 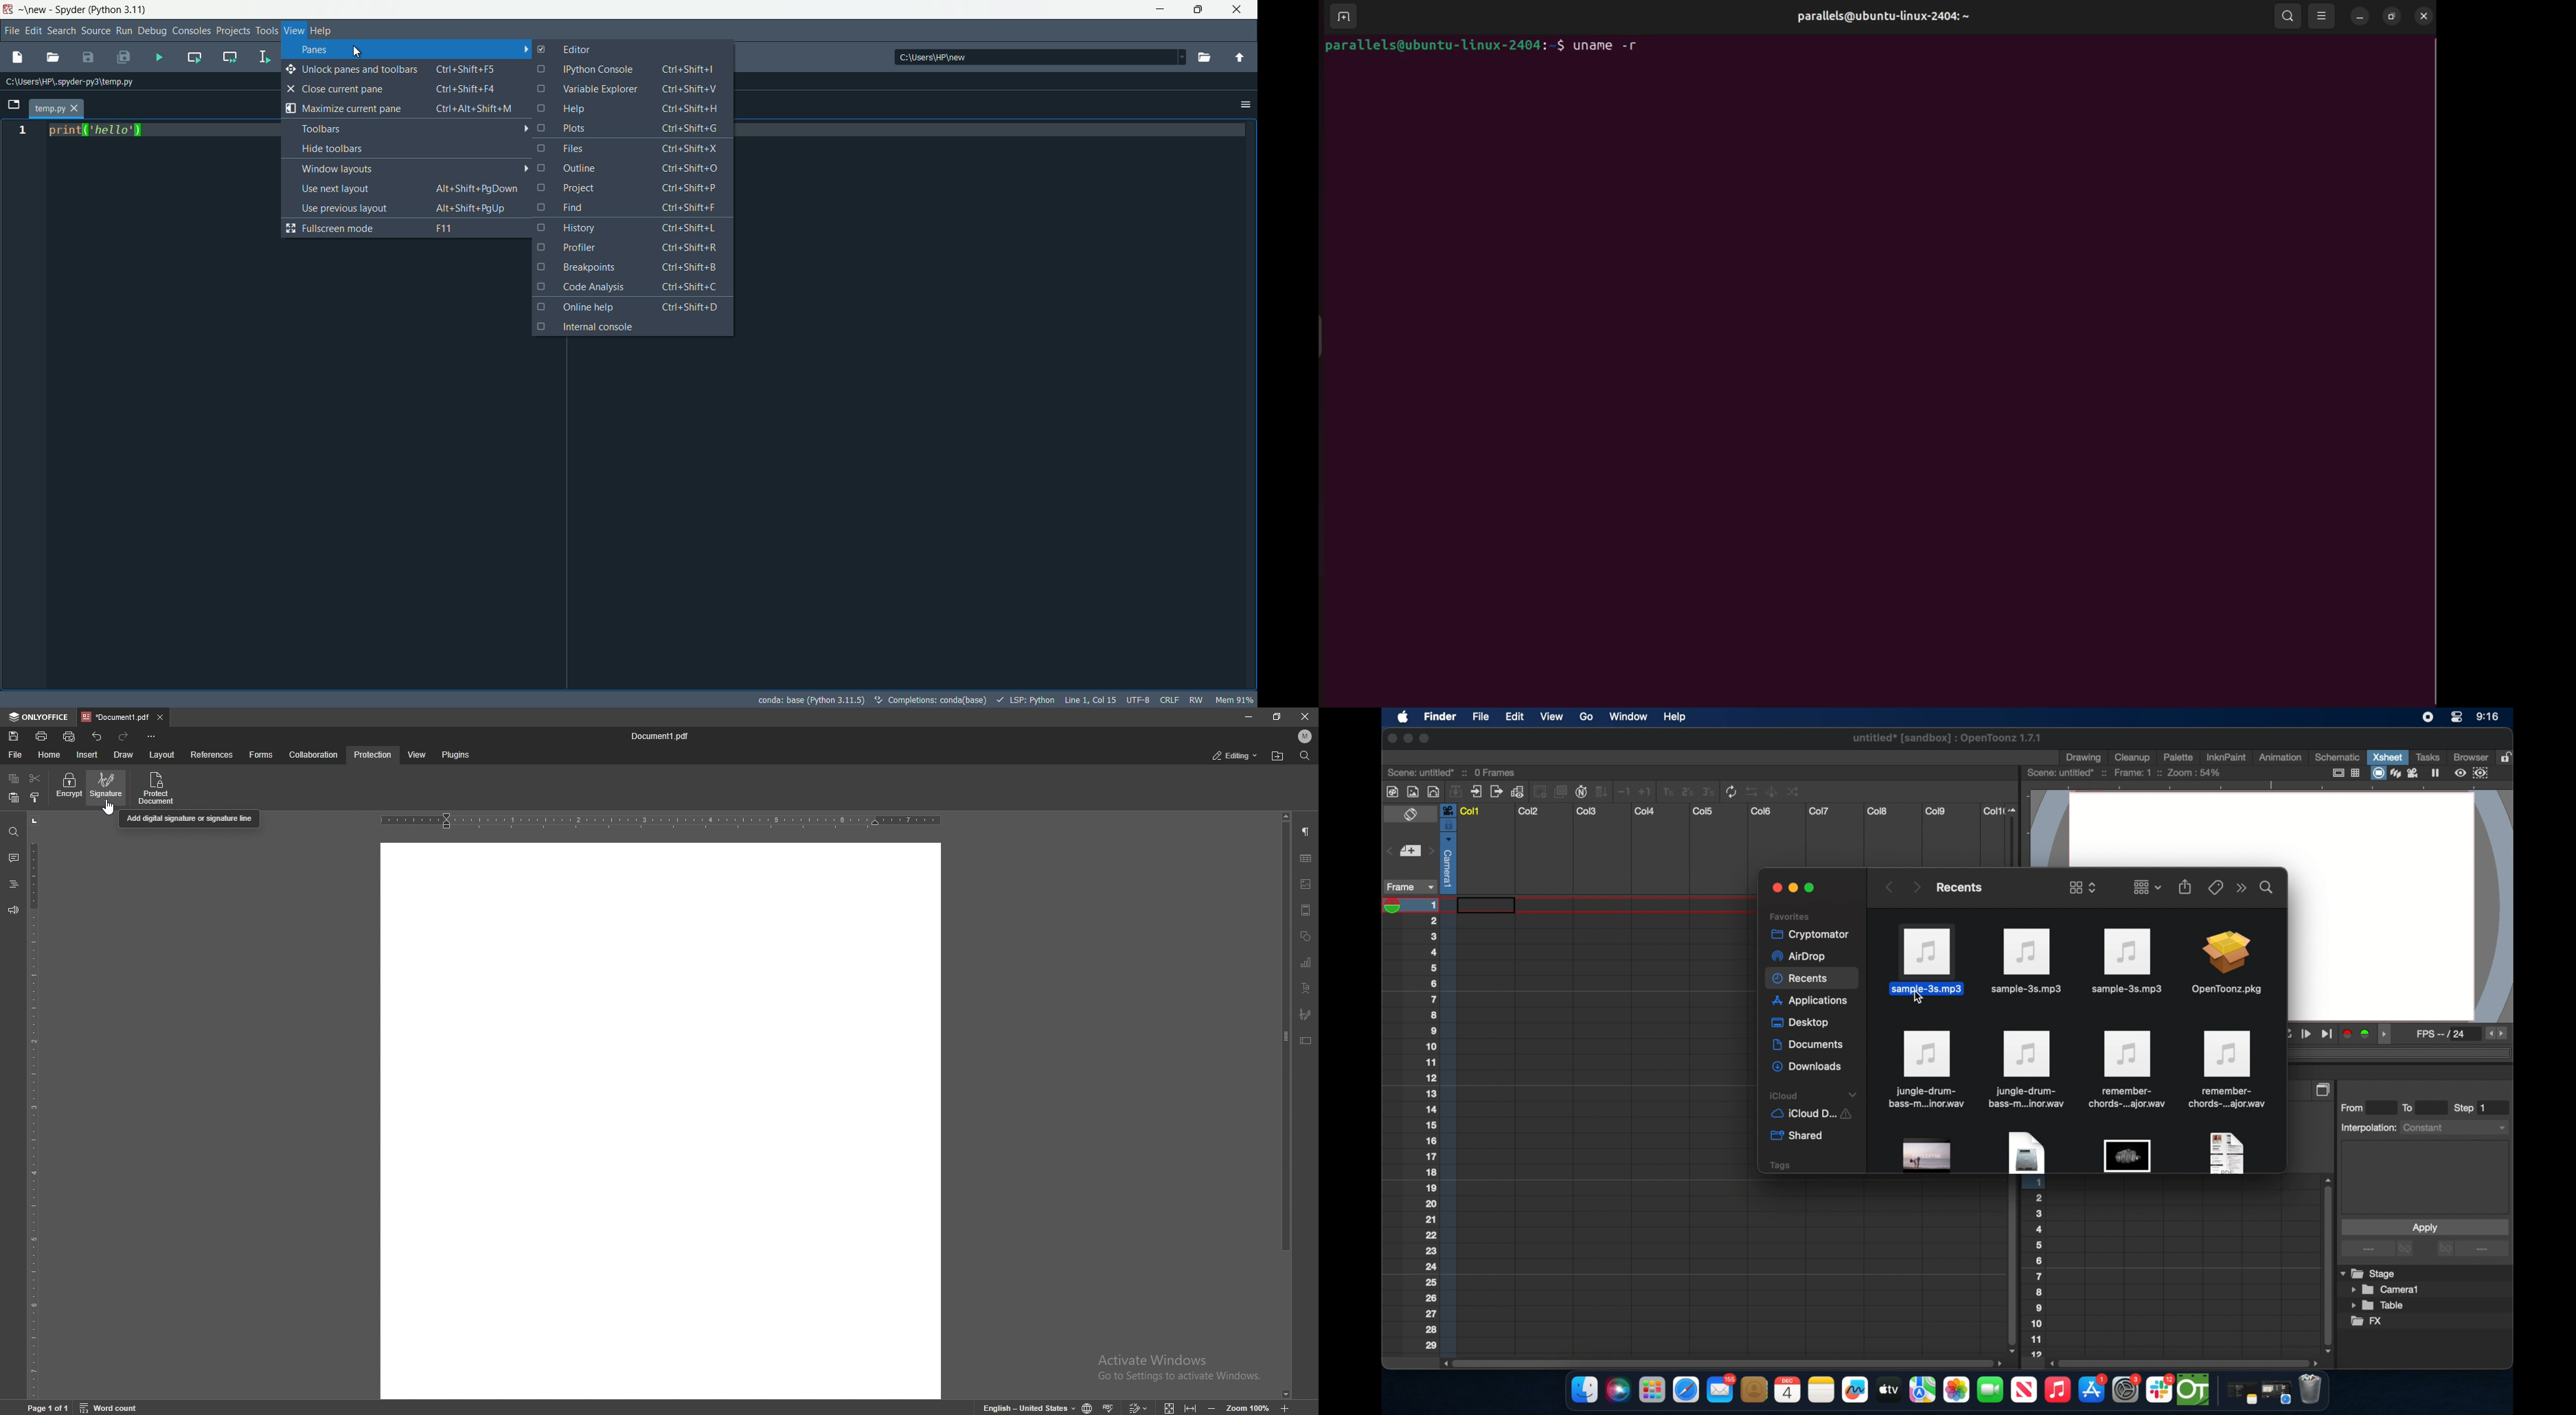 What do you see at coordinates (1613, 46) in the screenshot?
I see `uname -r` at bounding box center [1613, 46].